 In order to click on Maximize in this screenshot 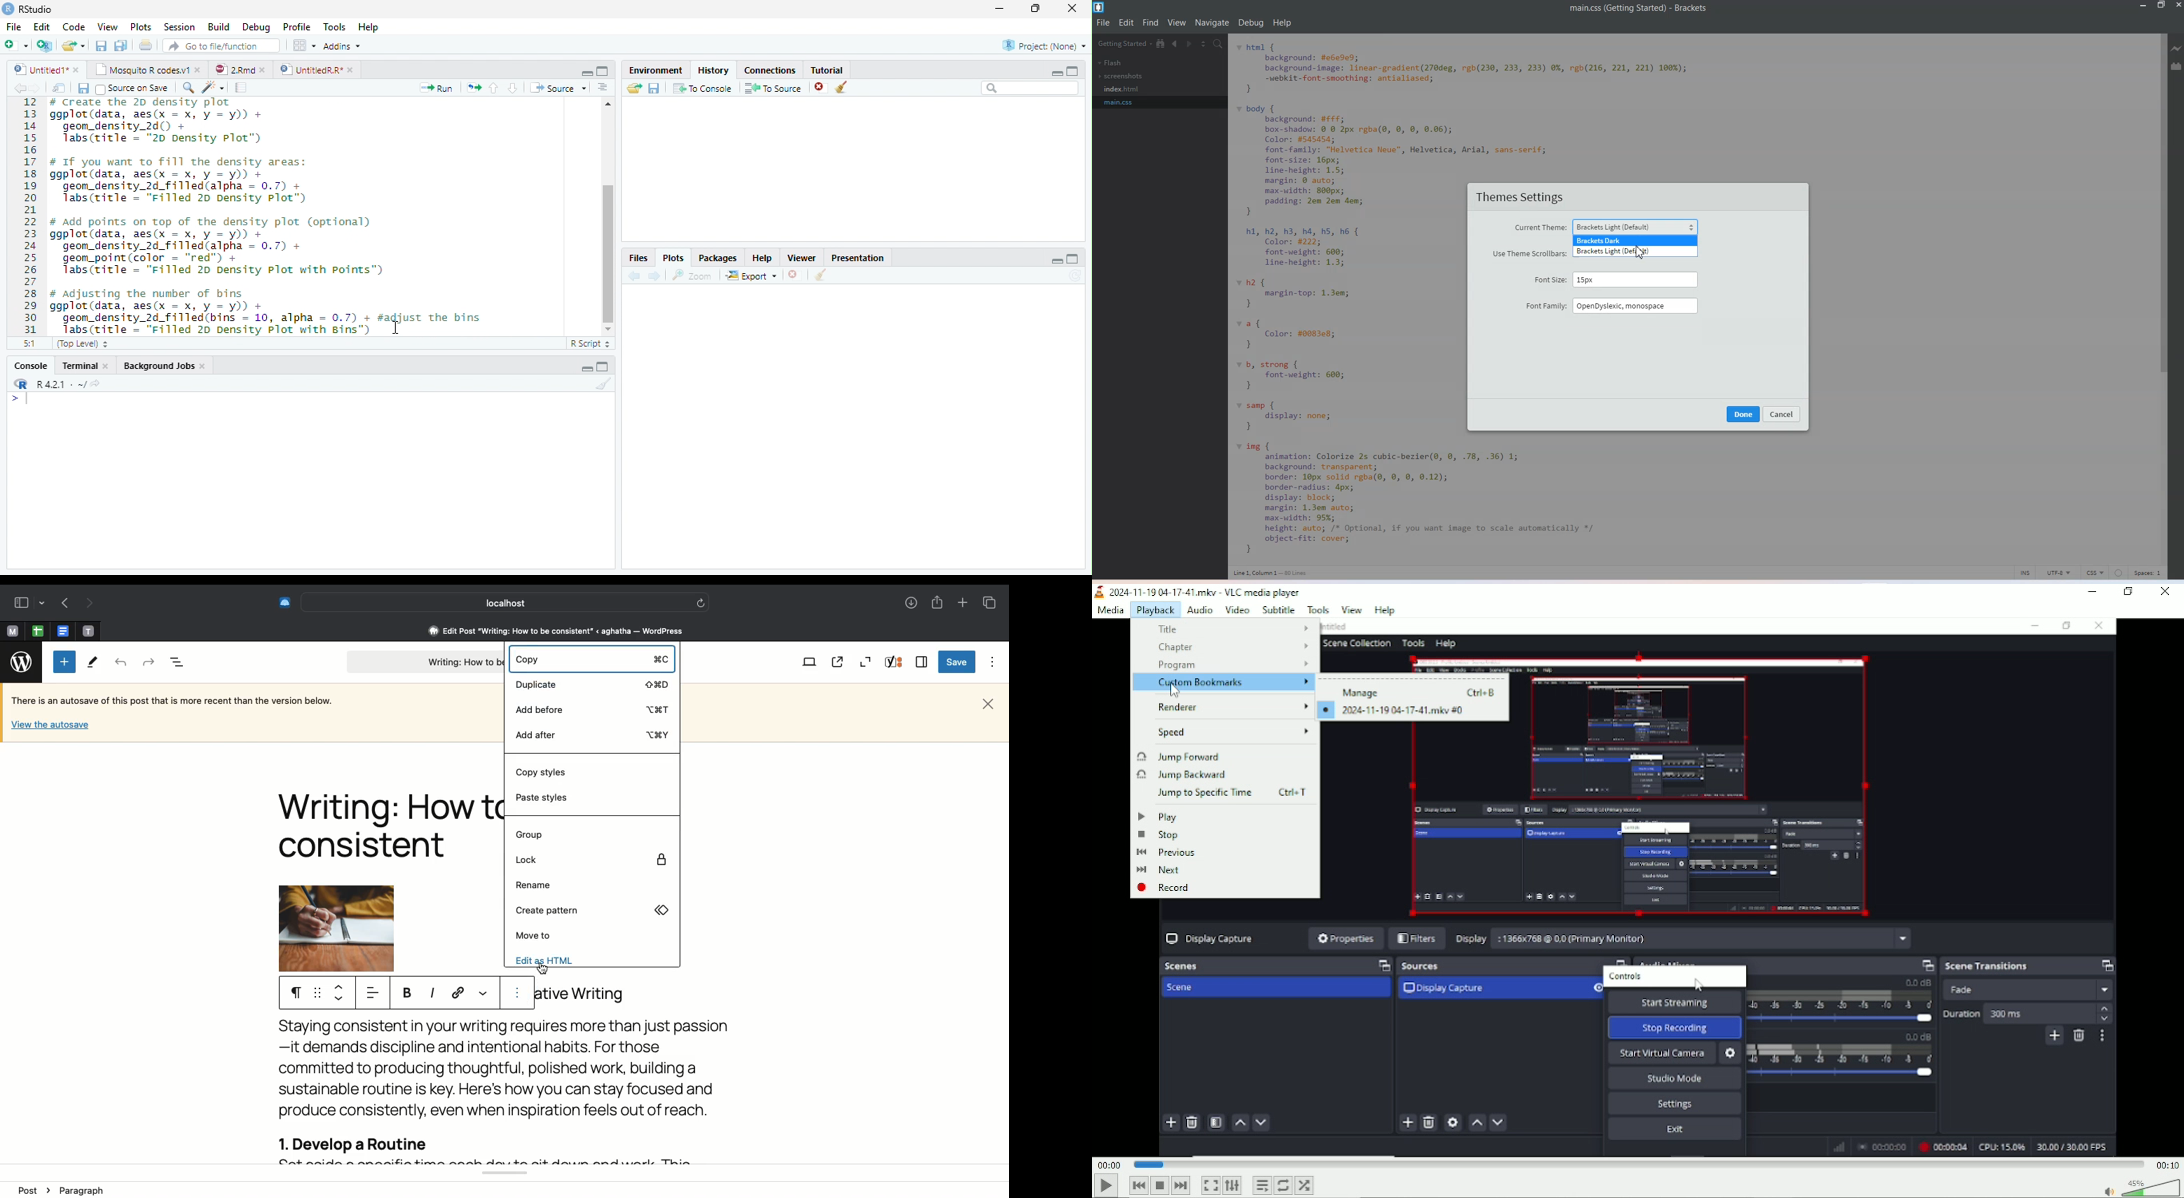, I will do `click(2162, 6)`.